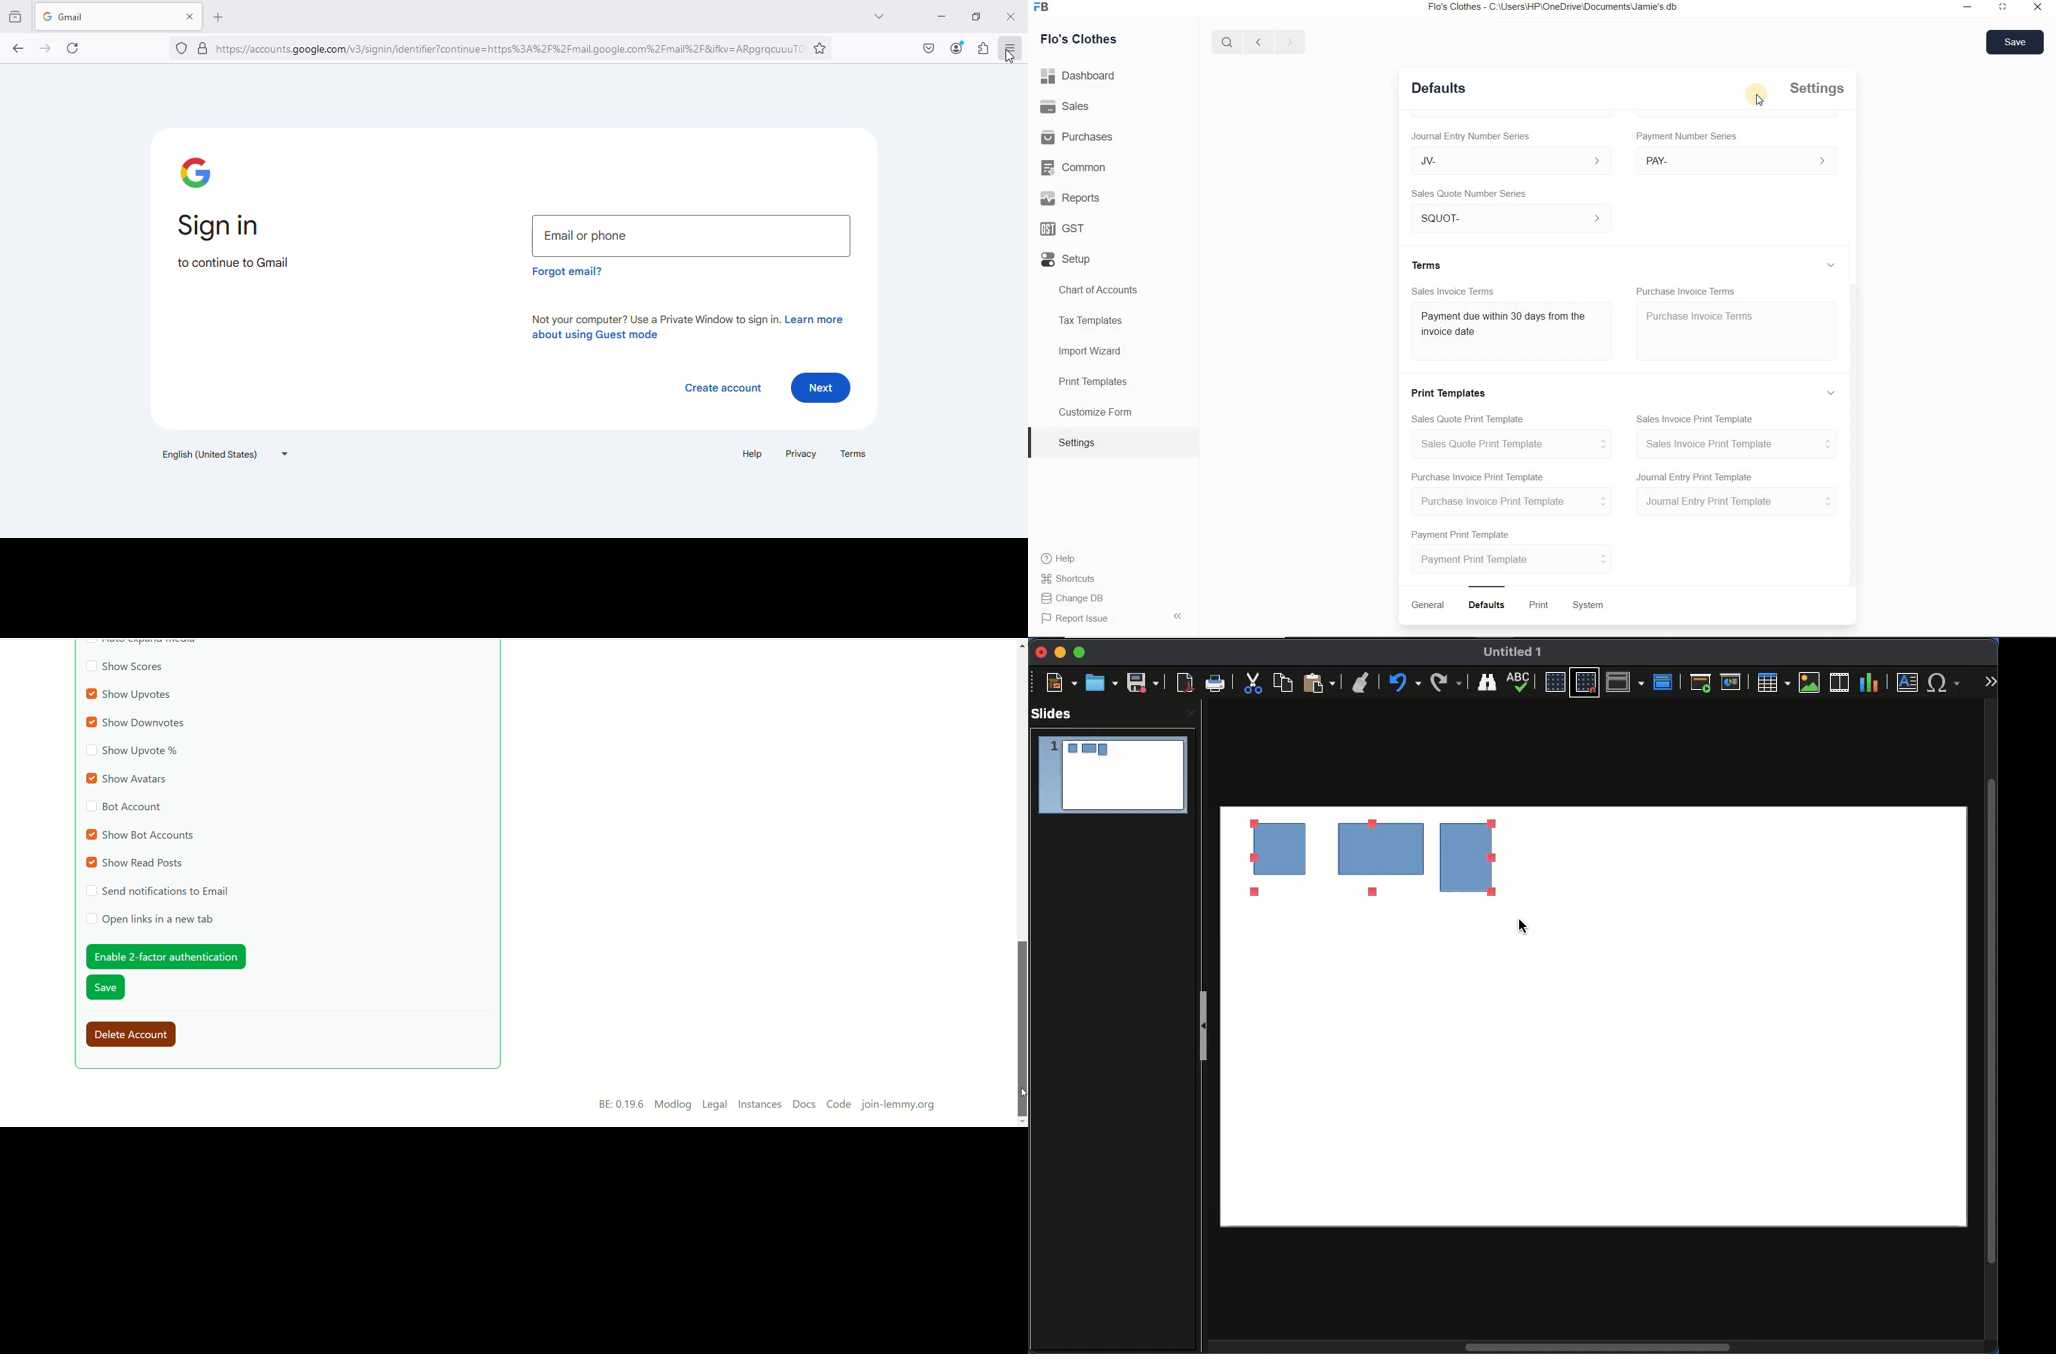 Image resolution: width=2072 pixels, height=1372 pixels. I want to click on show read posts, so click(137, 863).